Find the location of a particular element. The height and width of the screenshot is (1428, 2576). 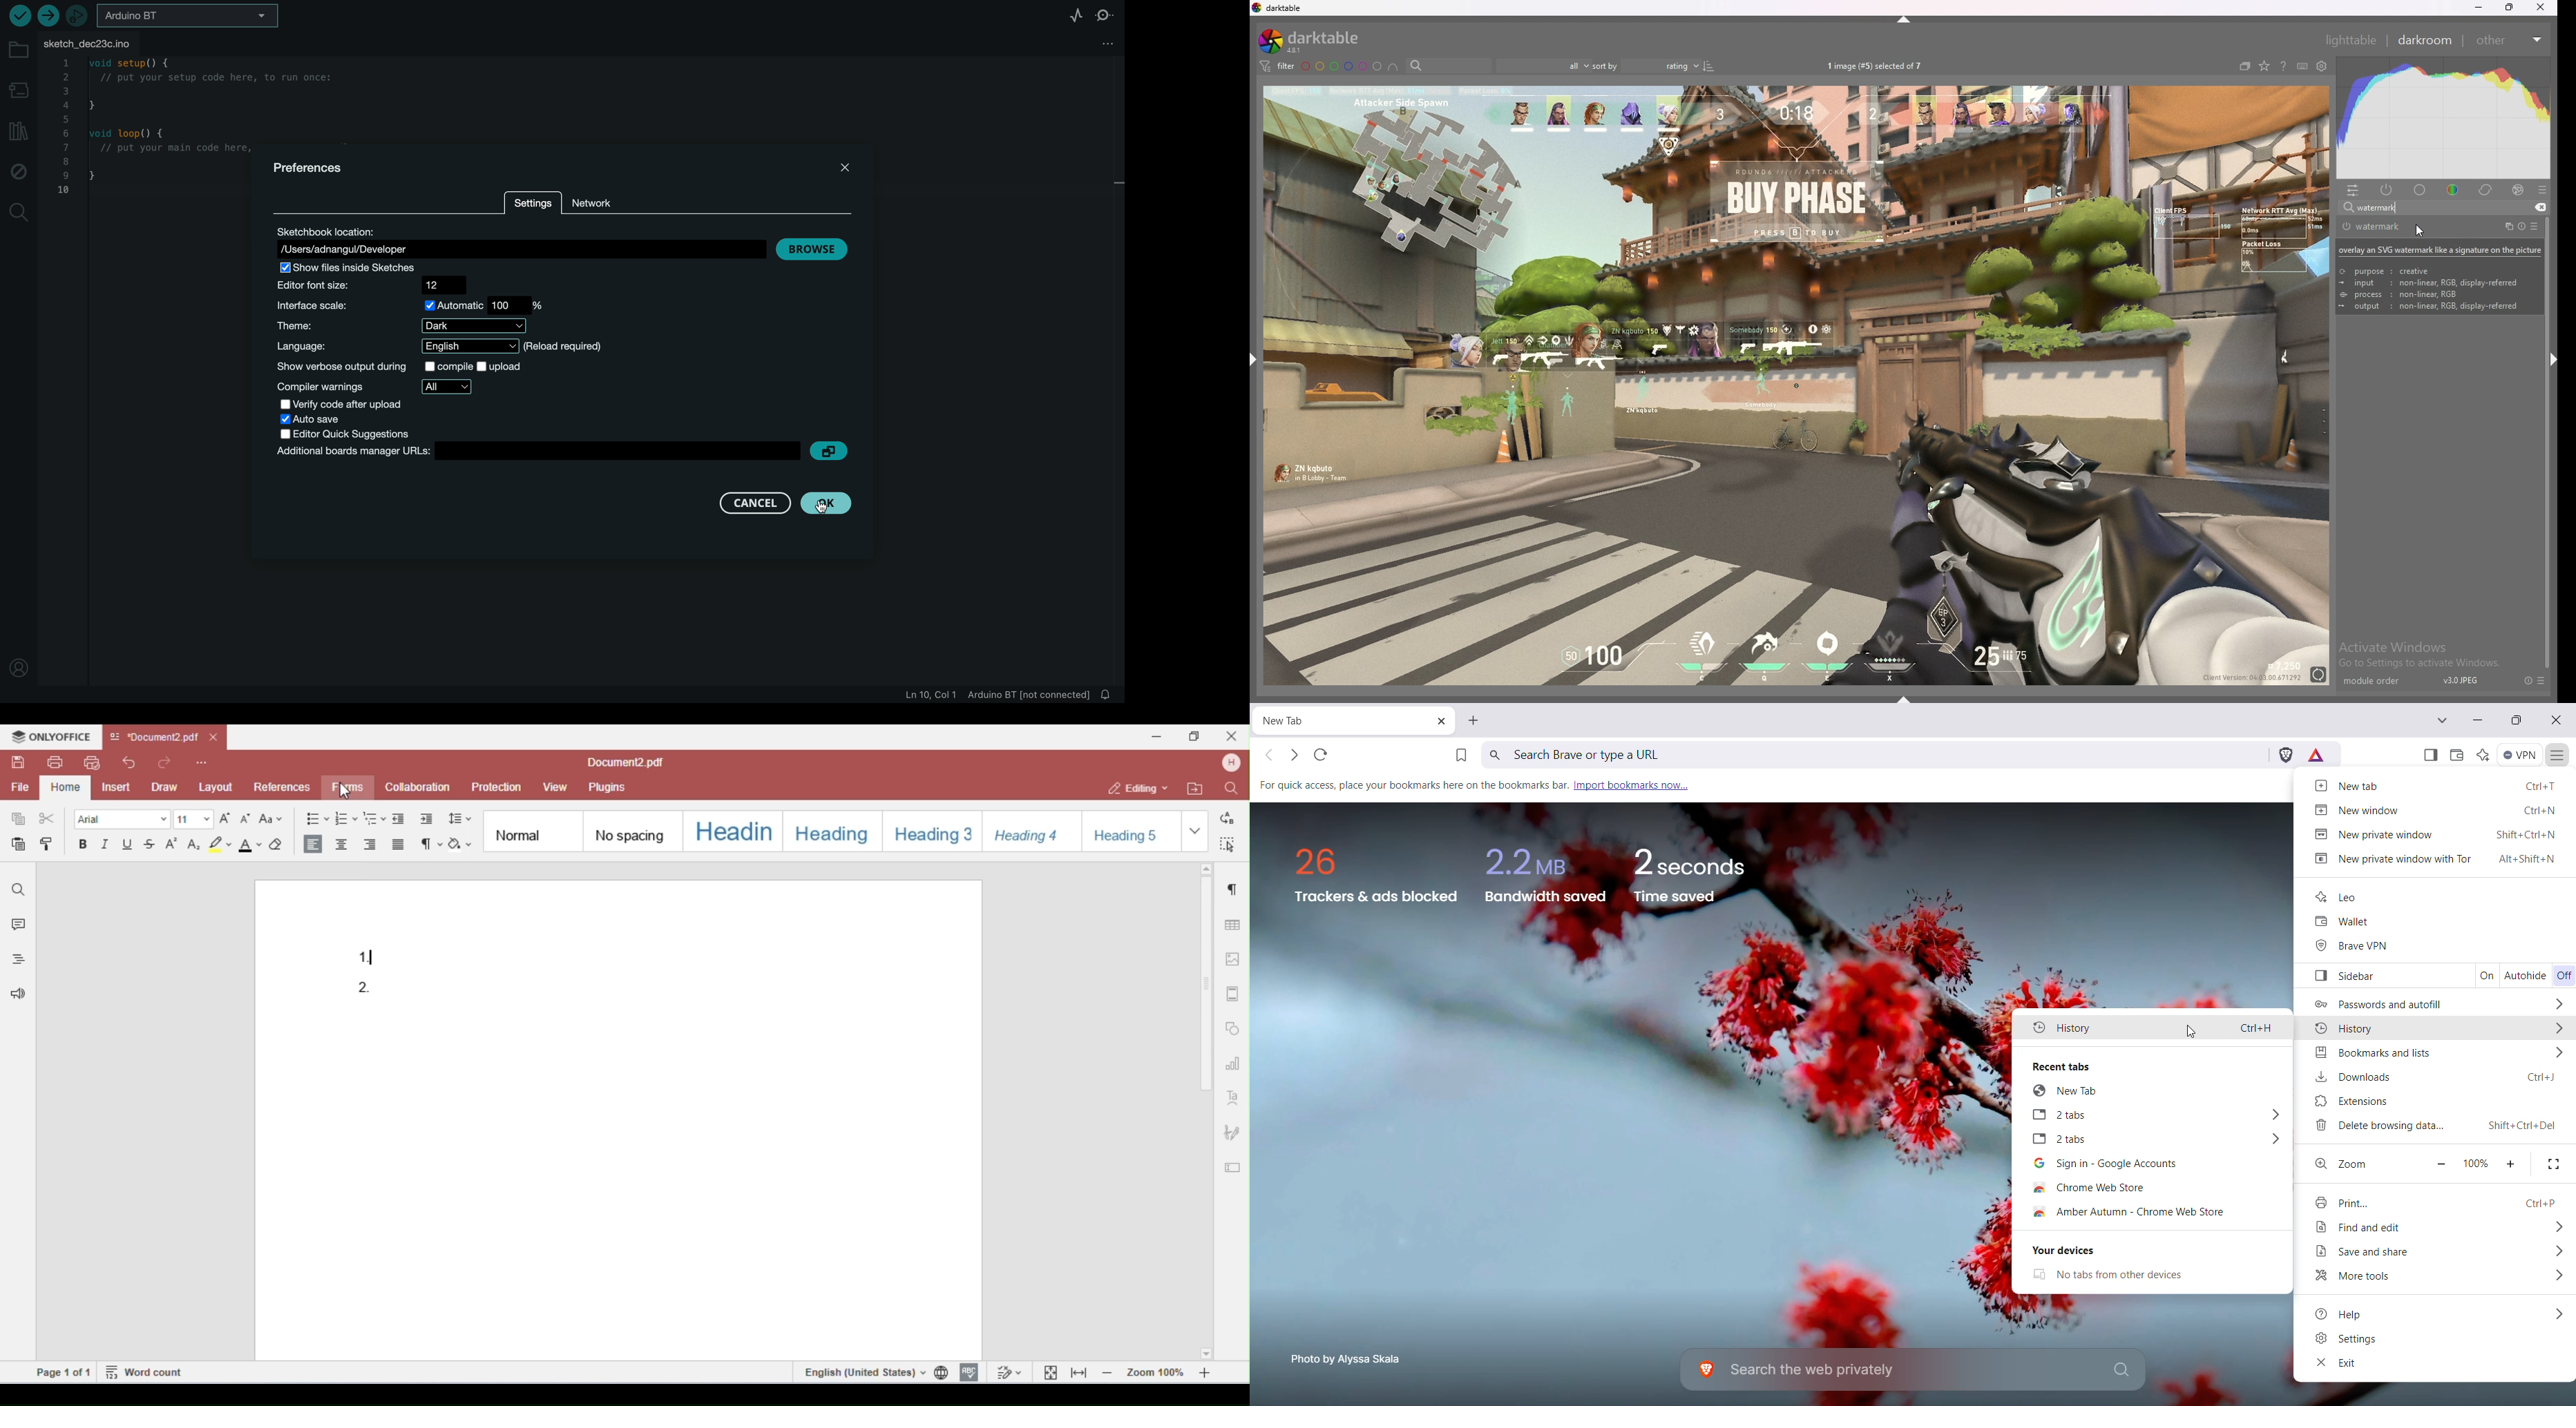

scroll bar is located at coordinates (2544, 520).